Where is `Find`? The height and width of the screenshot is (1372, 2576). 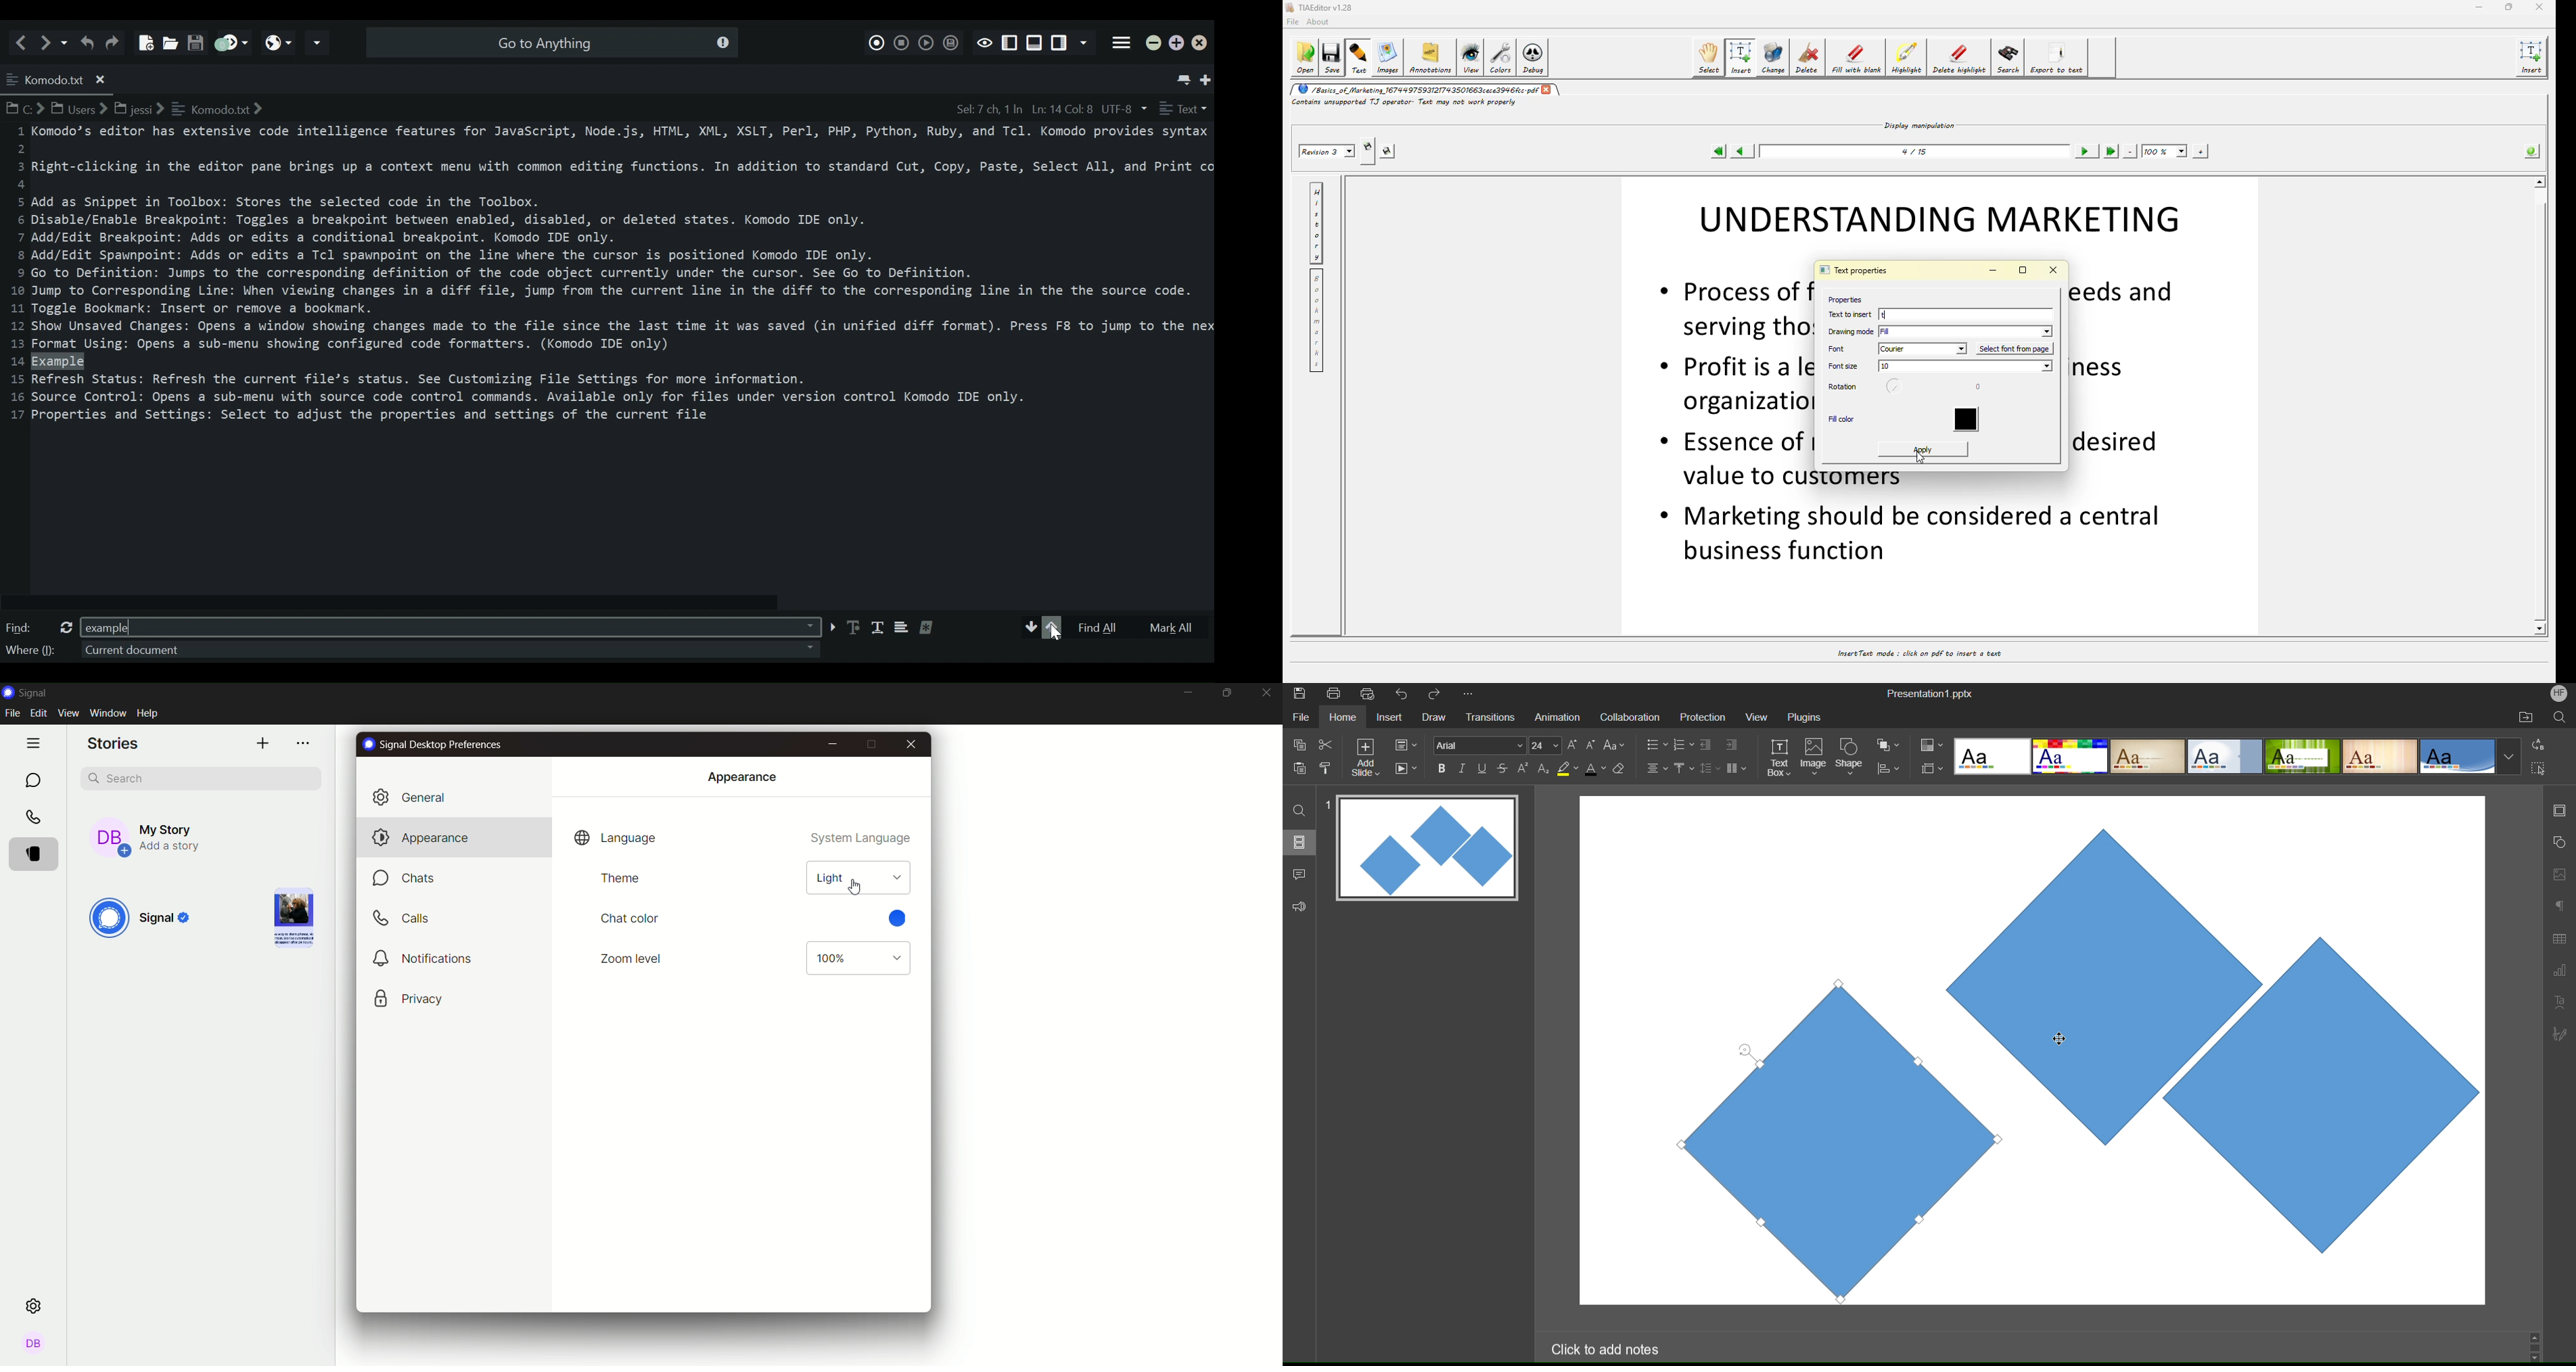 Find is located at coordinates (21, 628).